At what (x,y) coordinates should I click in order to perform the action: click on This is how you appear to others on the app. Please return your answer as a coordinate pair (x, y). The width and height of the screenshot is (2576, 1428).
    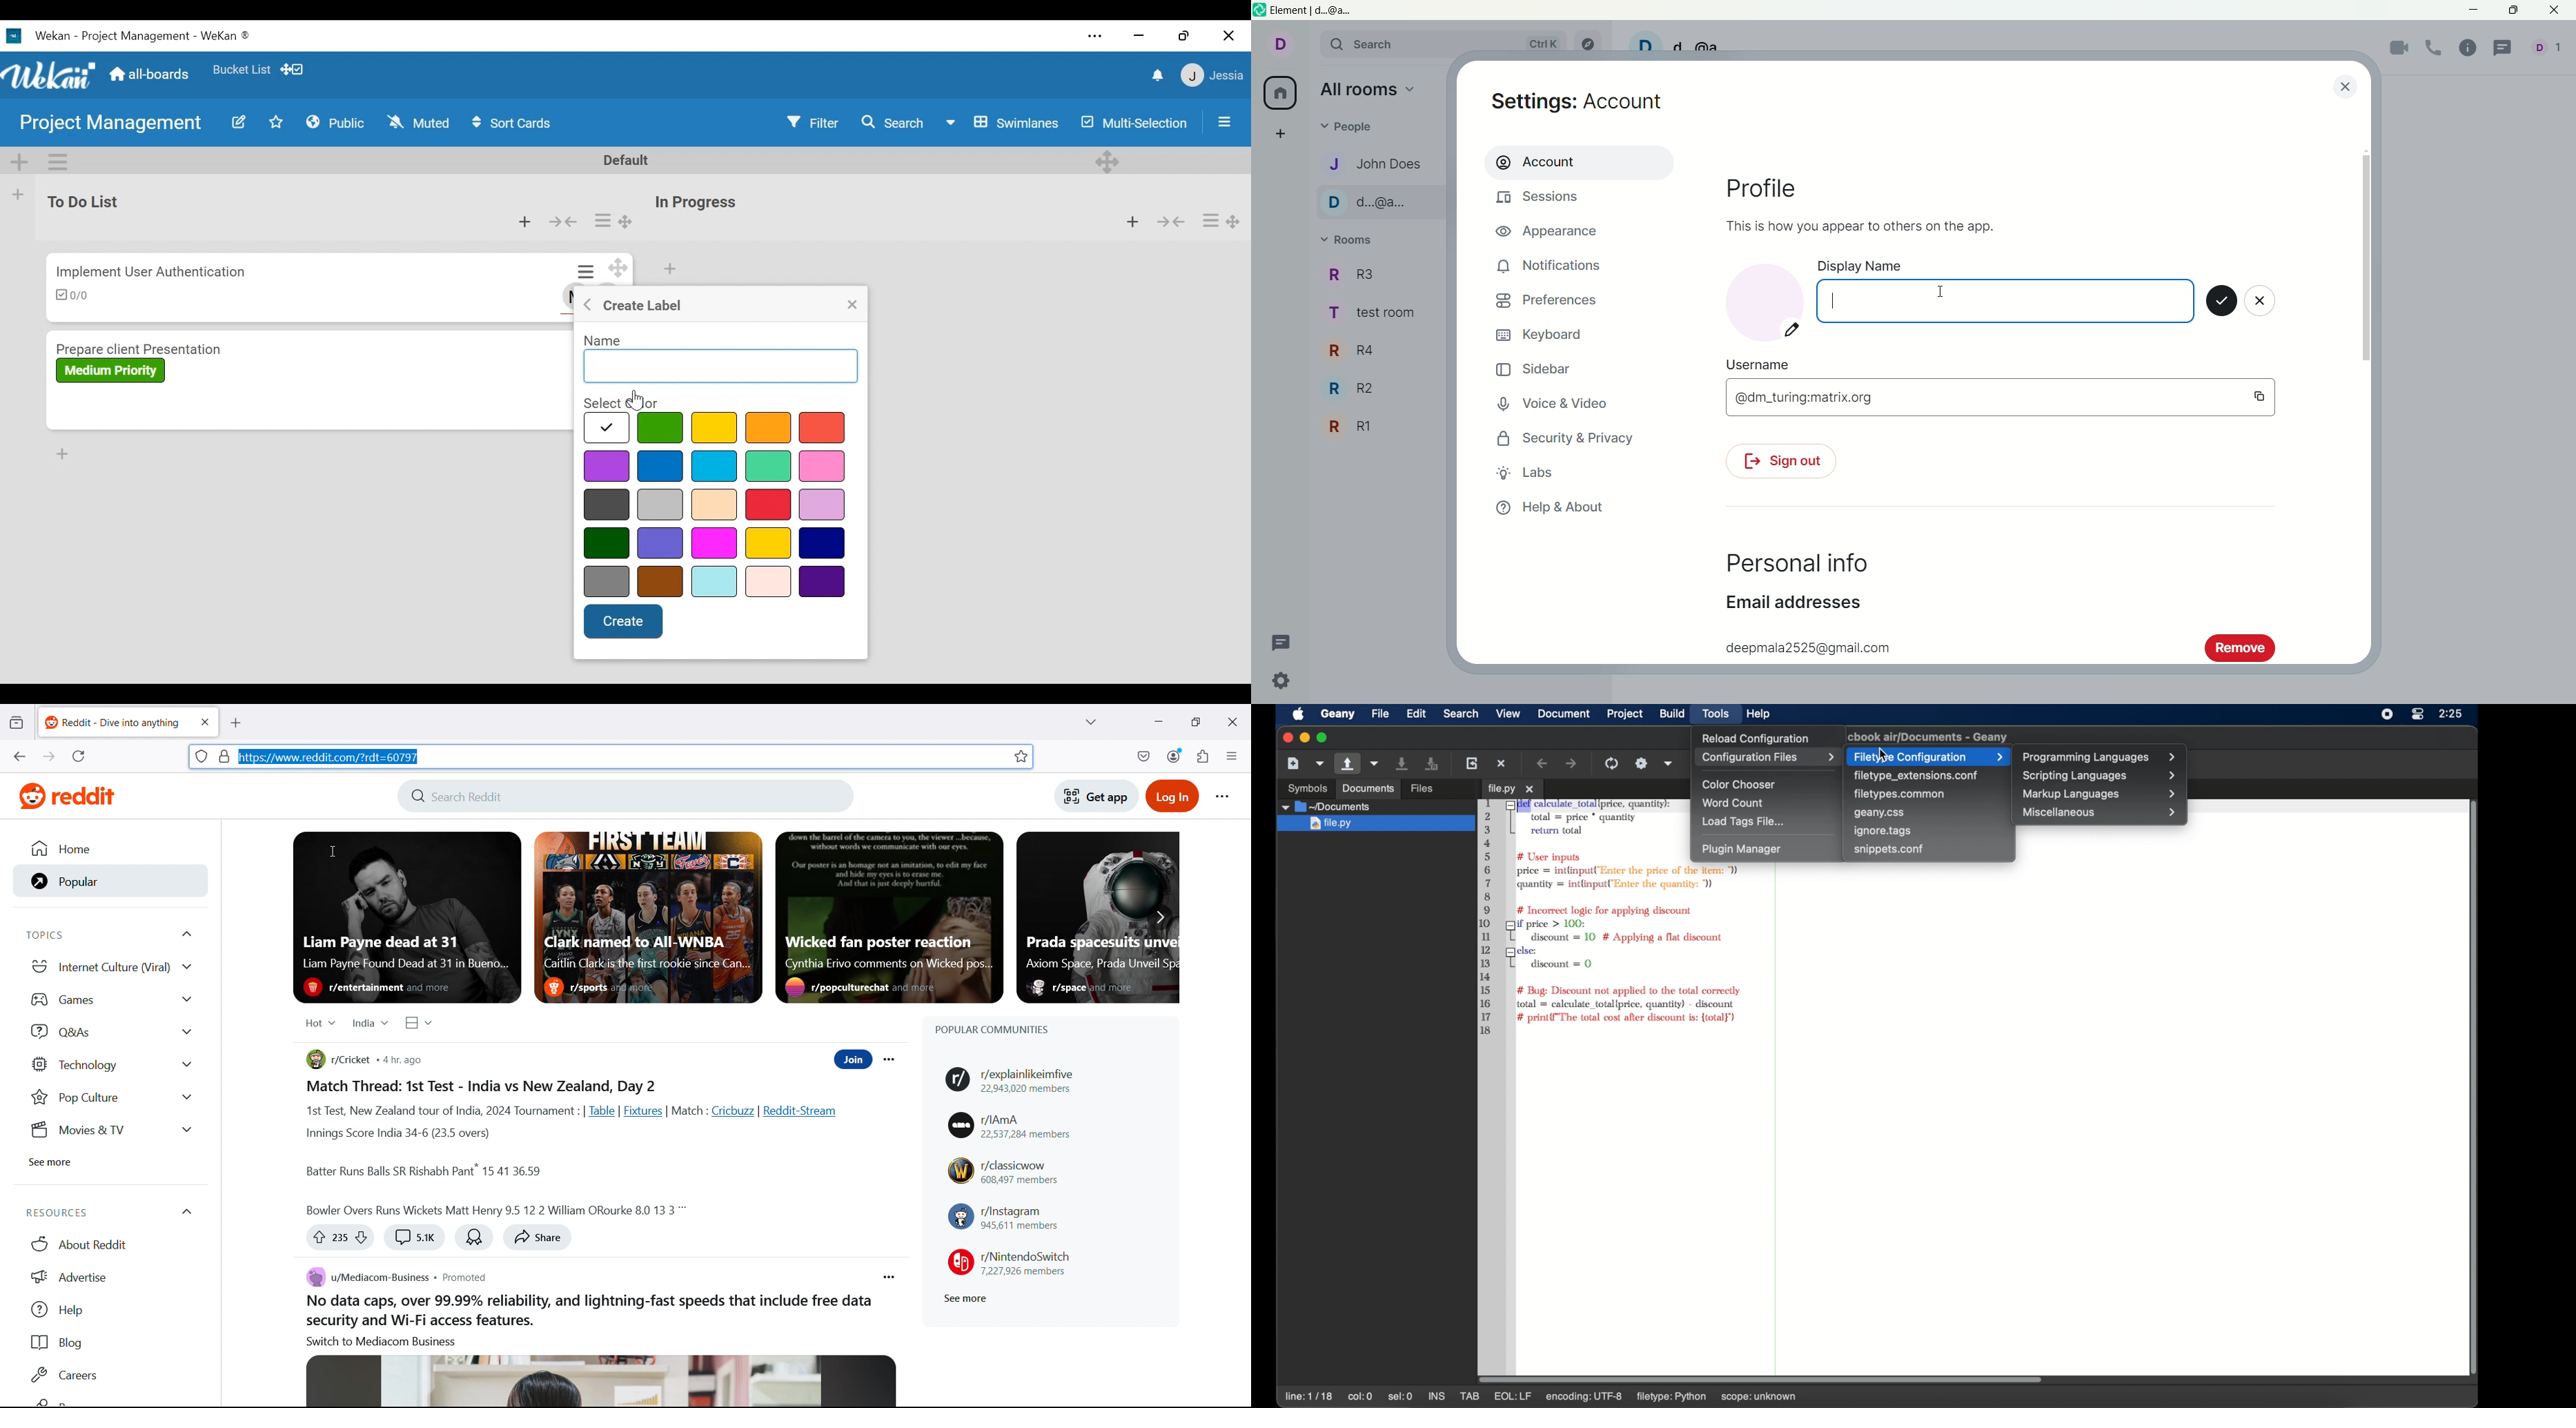
    Looking at the image, I should click on (1857, 225).